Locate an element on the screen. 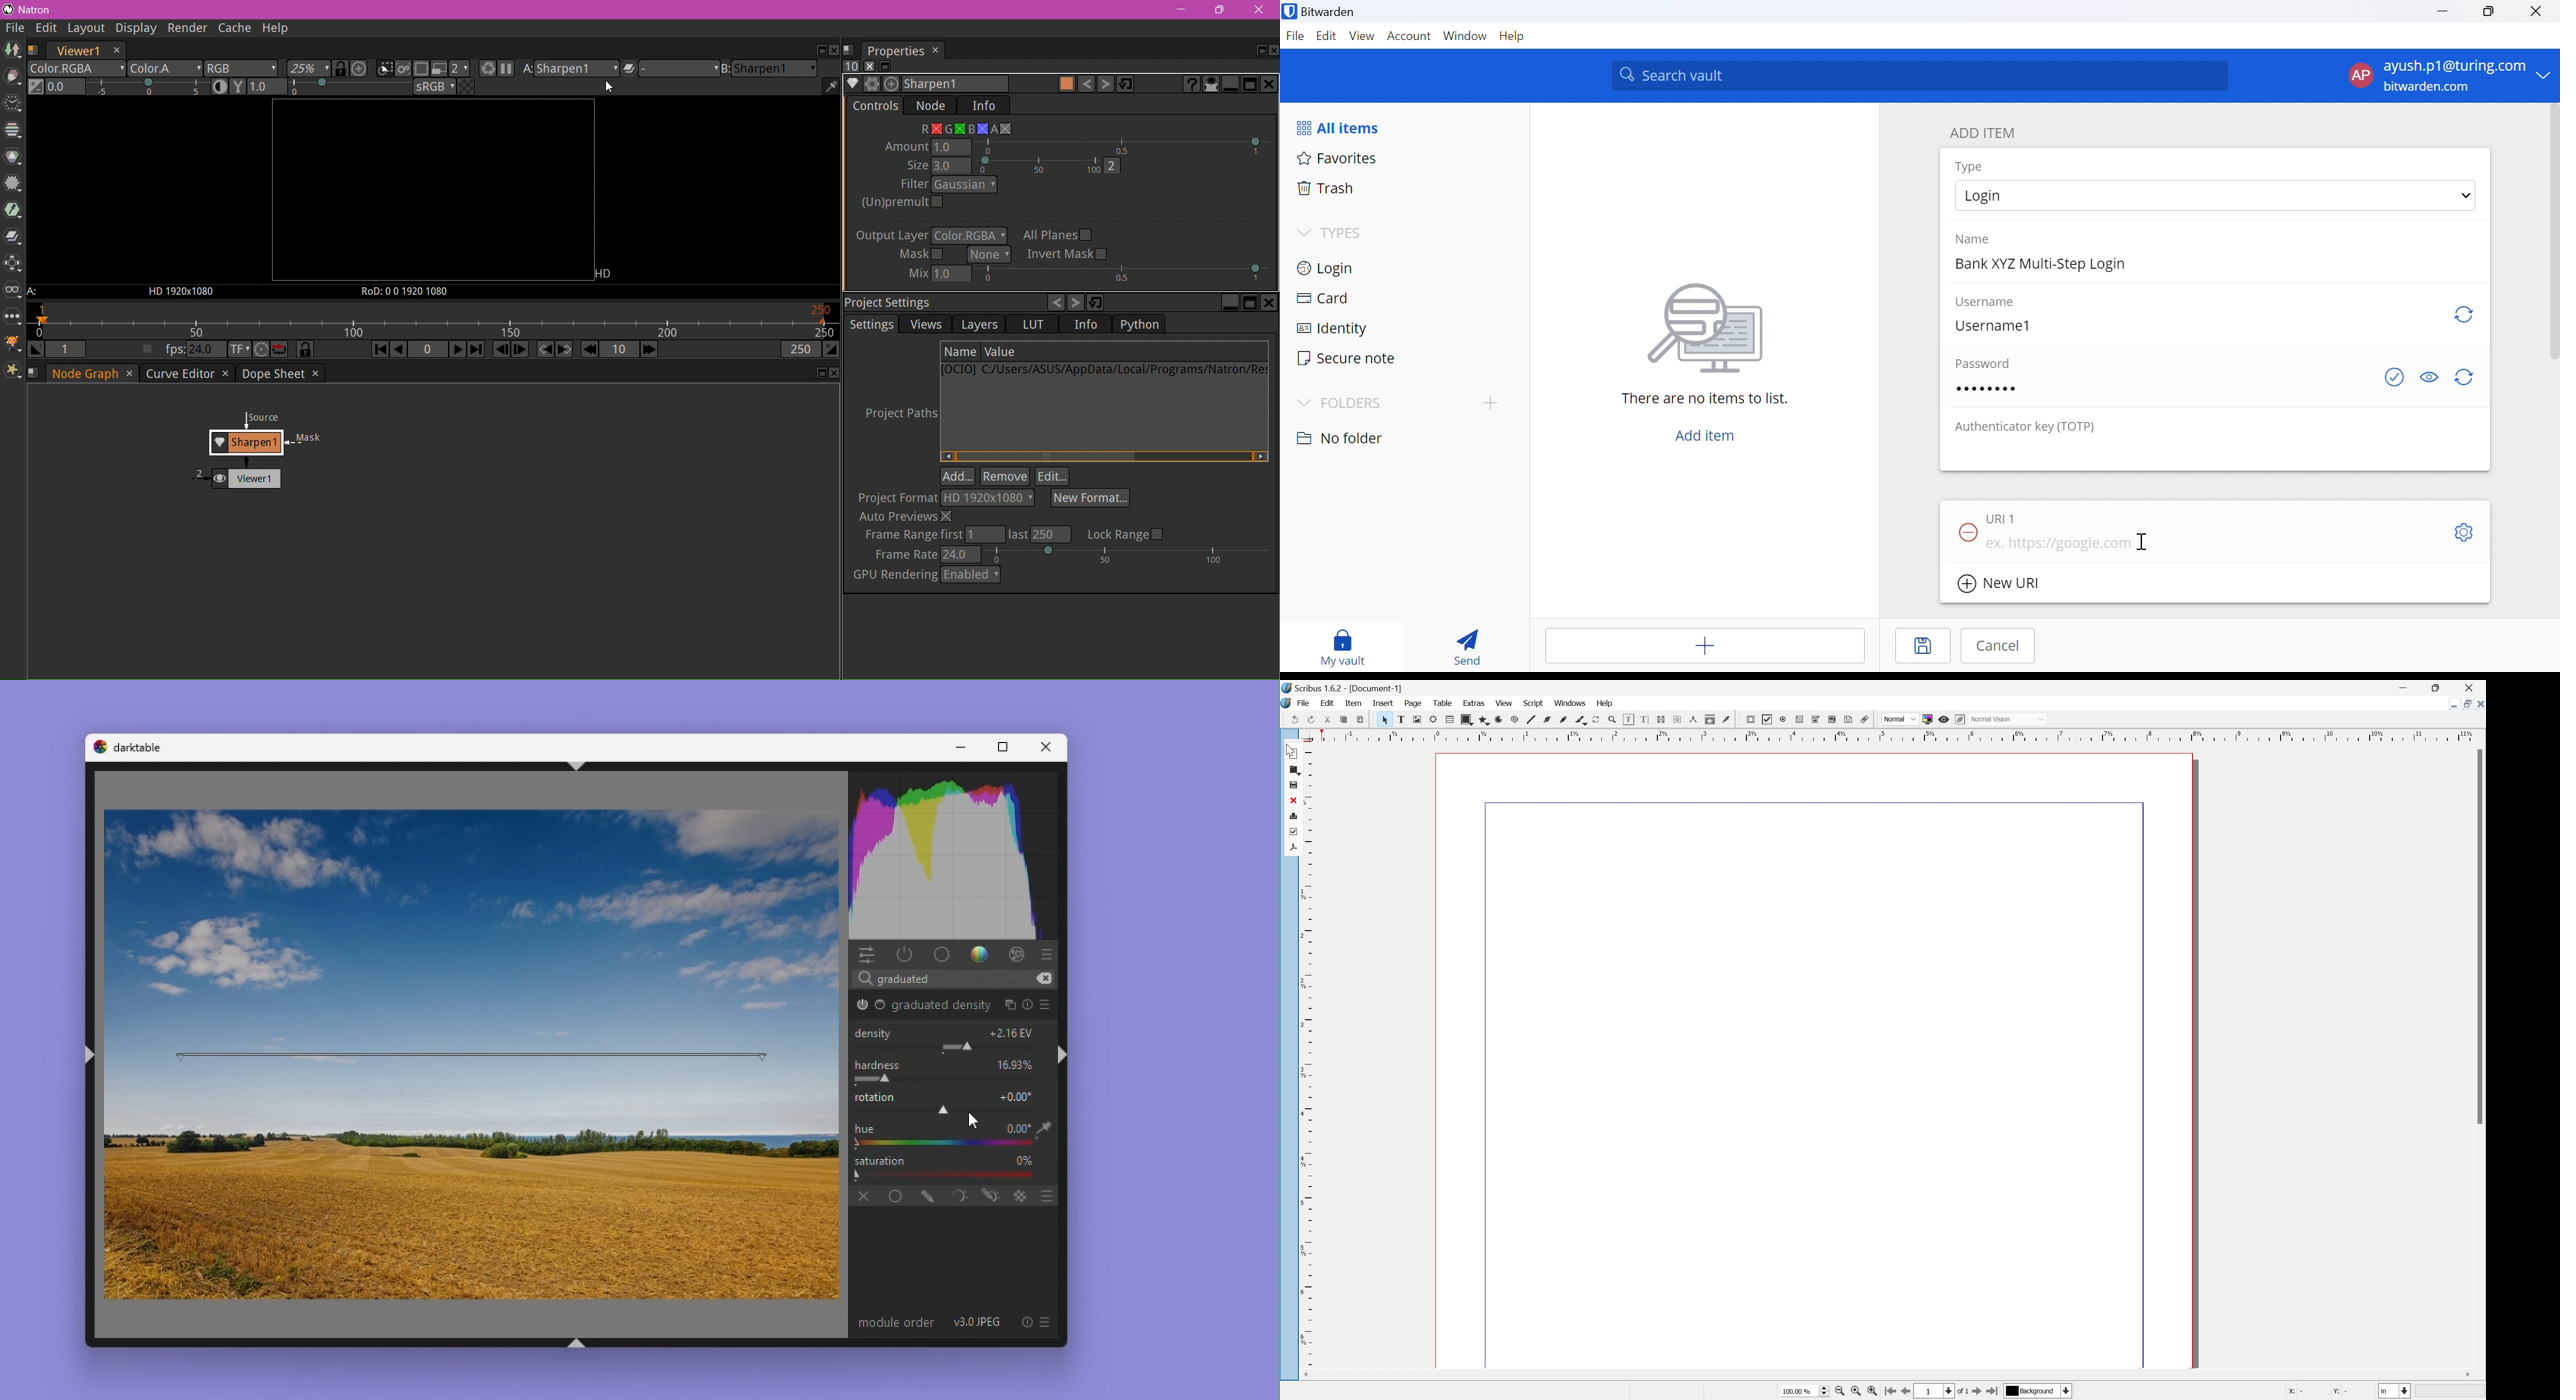 Image resolution: width=2576 pixels, height=1400 pixels. preset is located at coordinates (1047, 1321).